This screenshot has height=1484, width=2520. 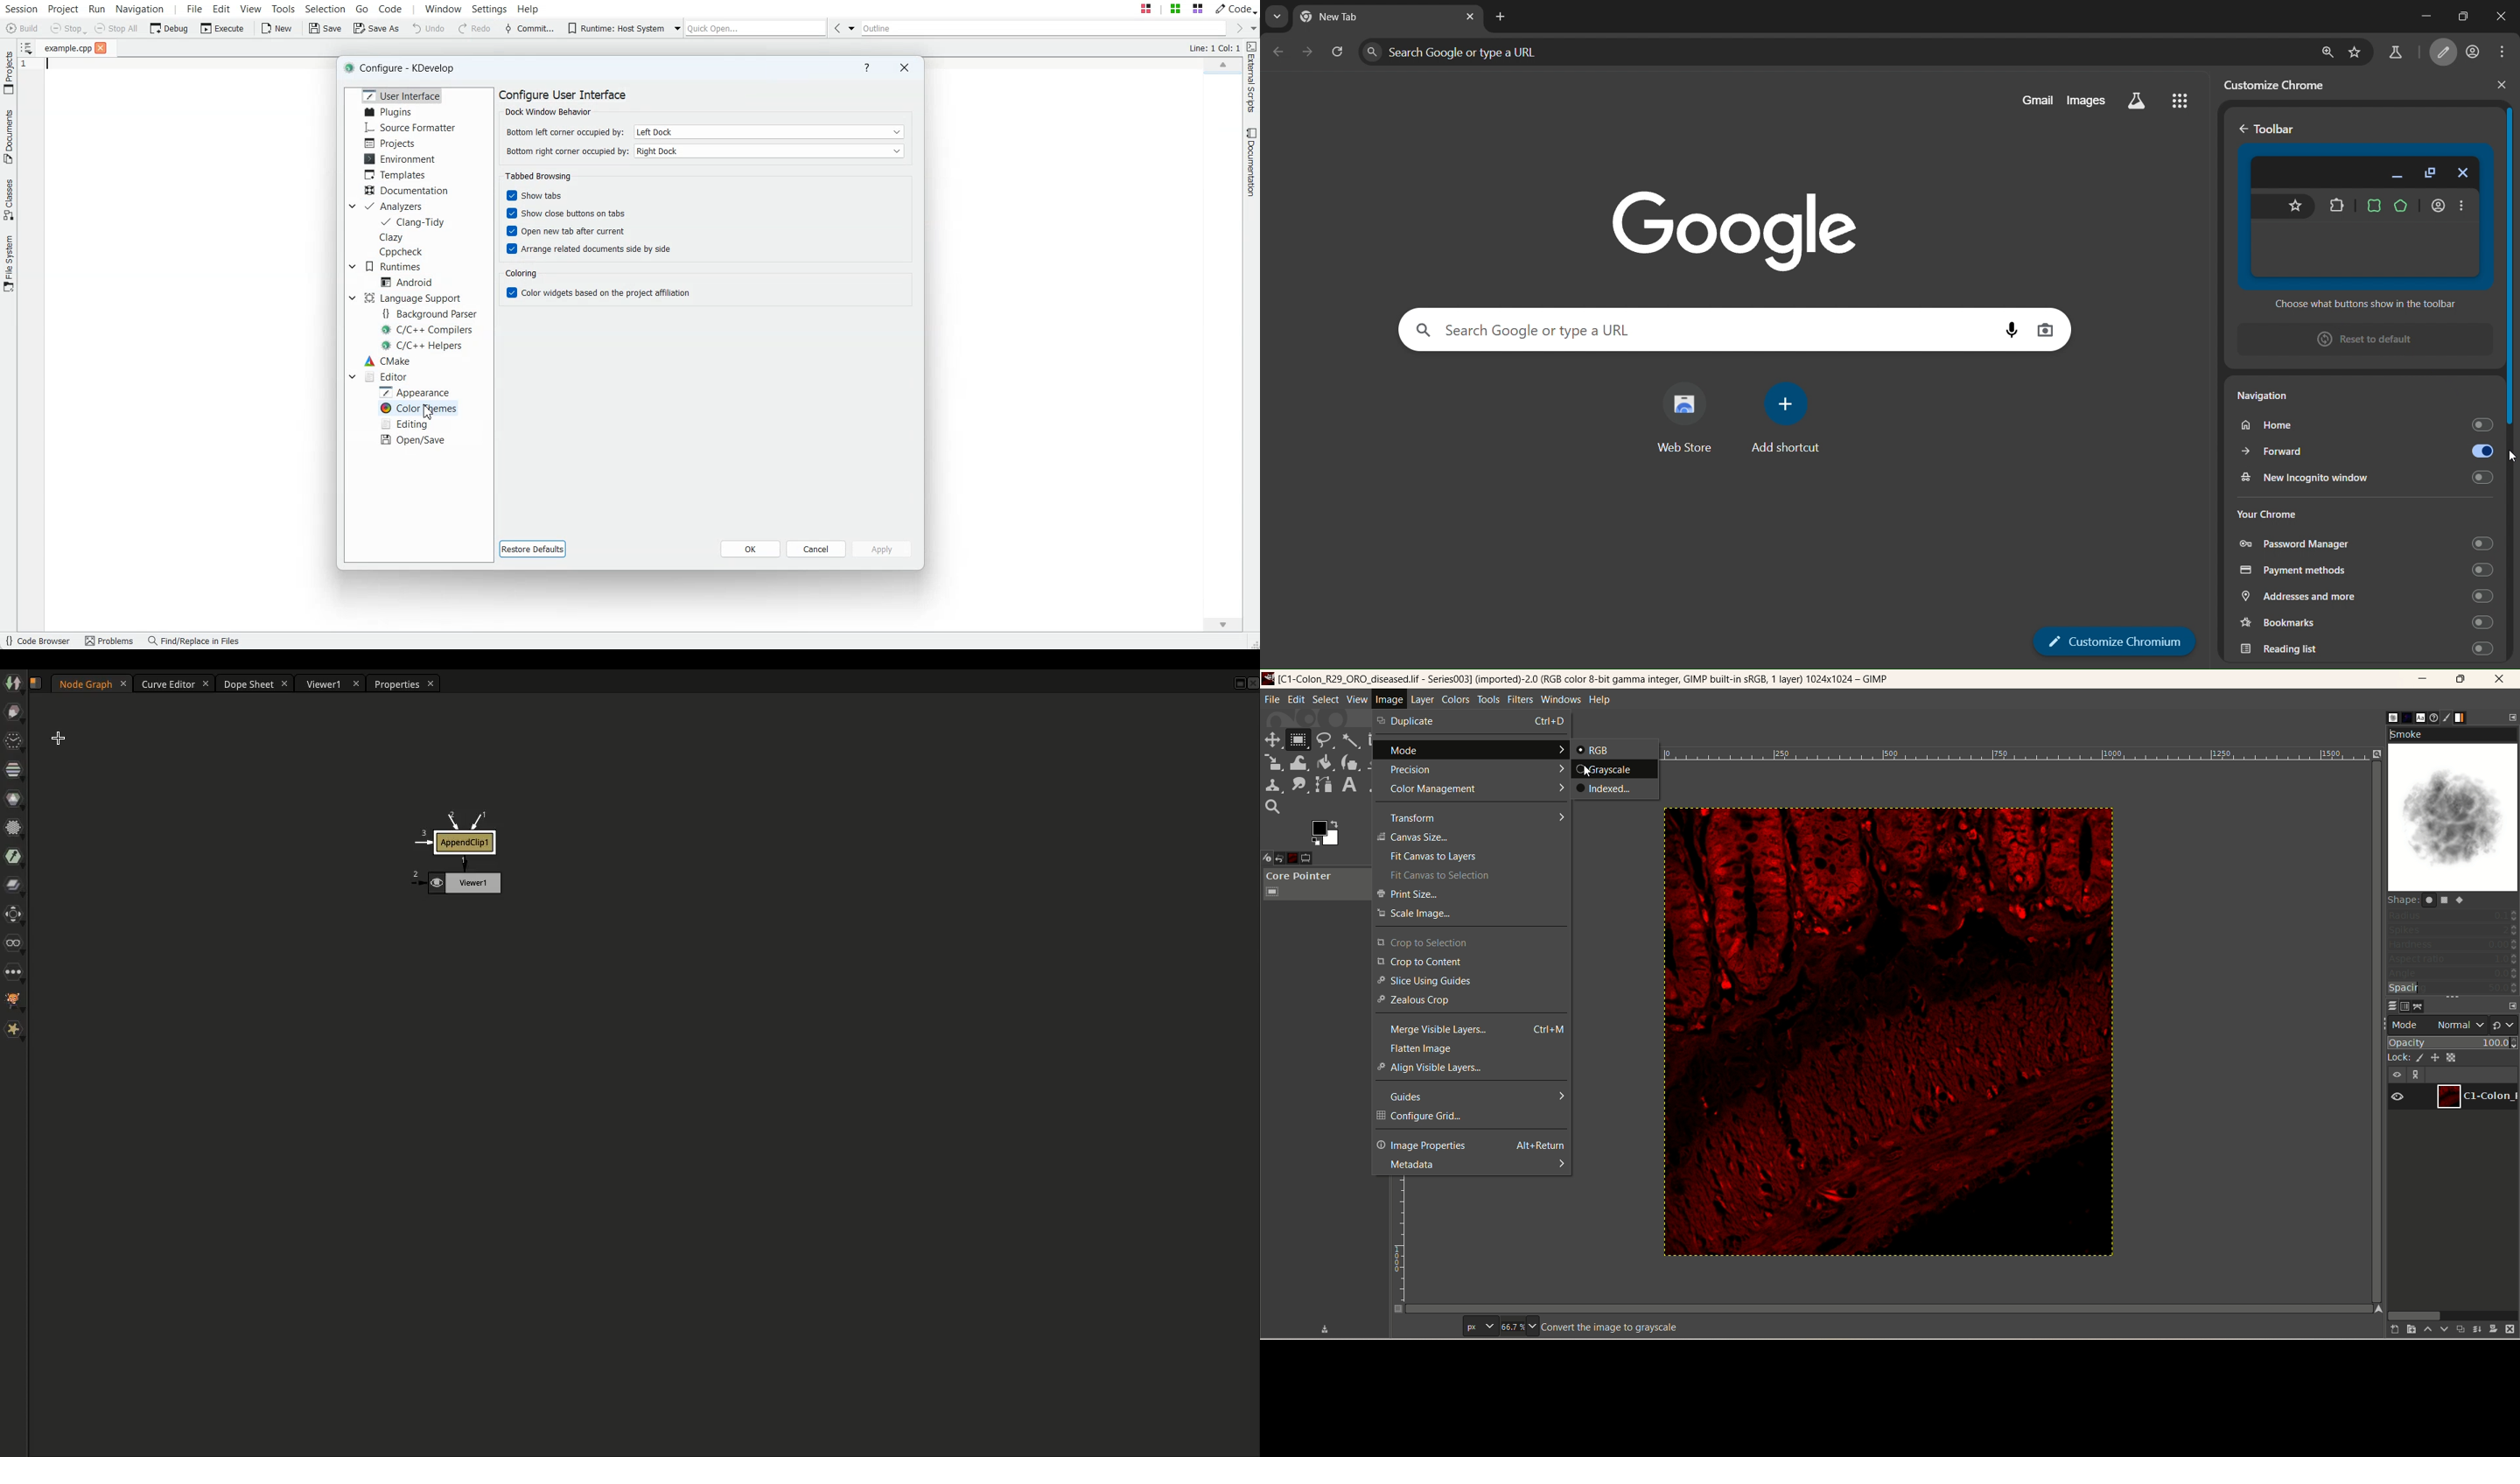 I want to click on Editing, so click(x=407, y=424).